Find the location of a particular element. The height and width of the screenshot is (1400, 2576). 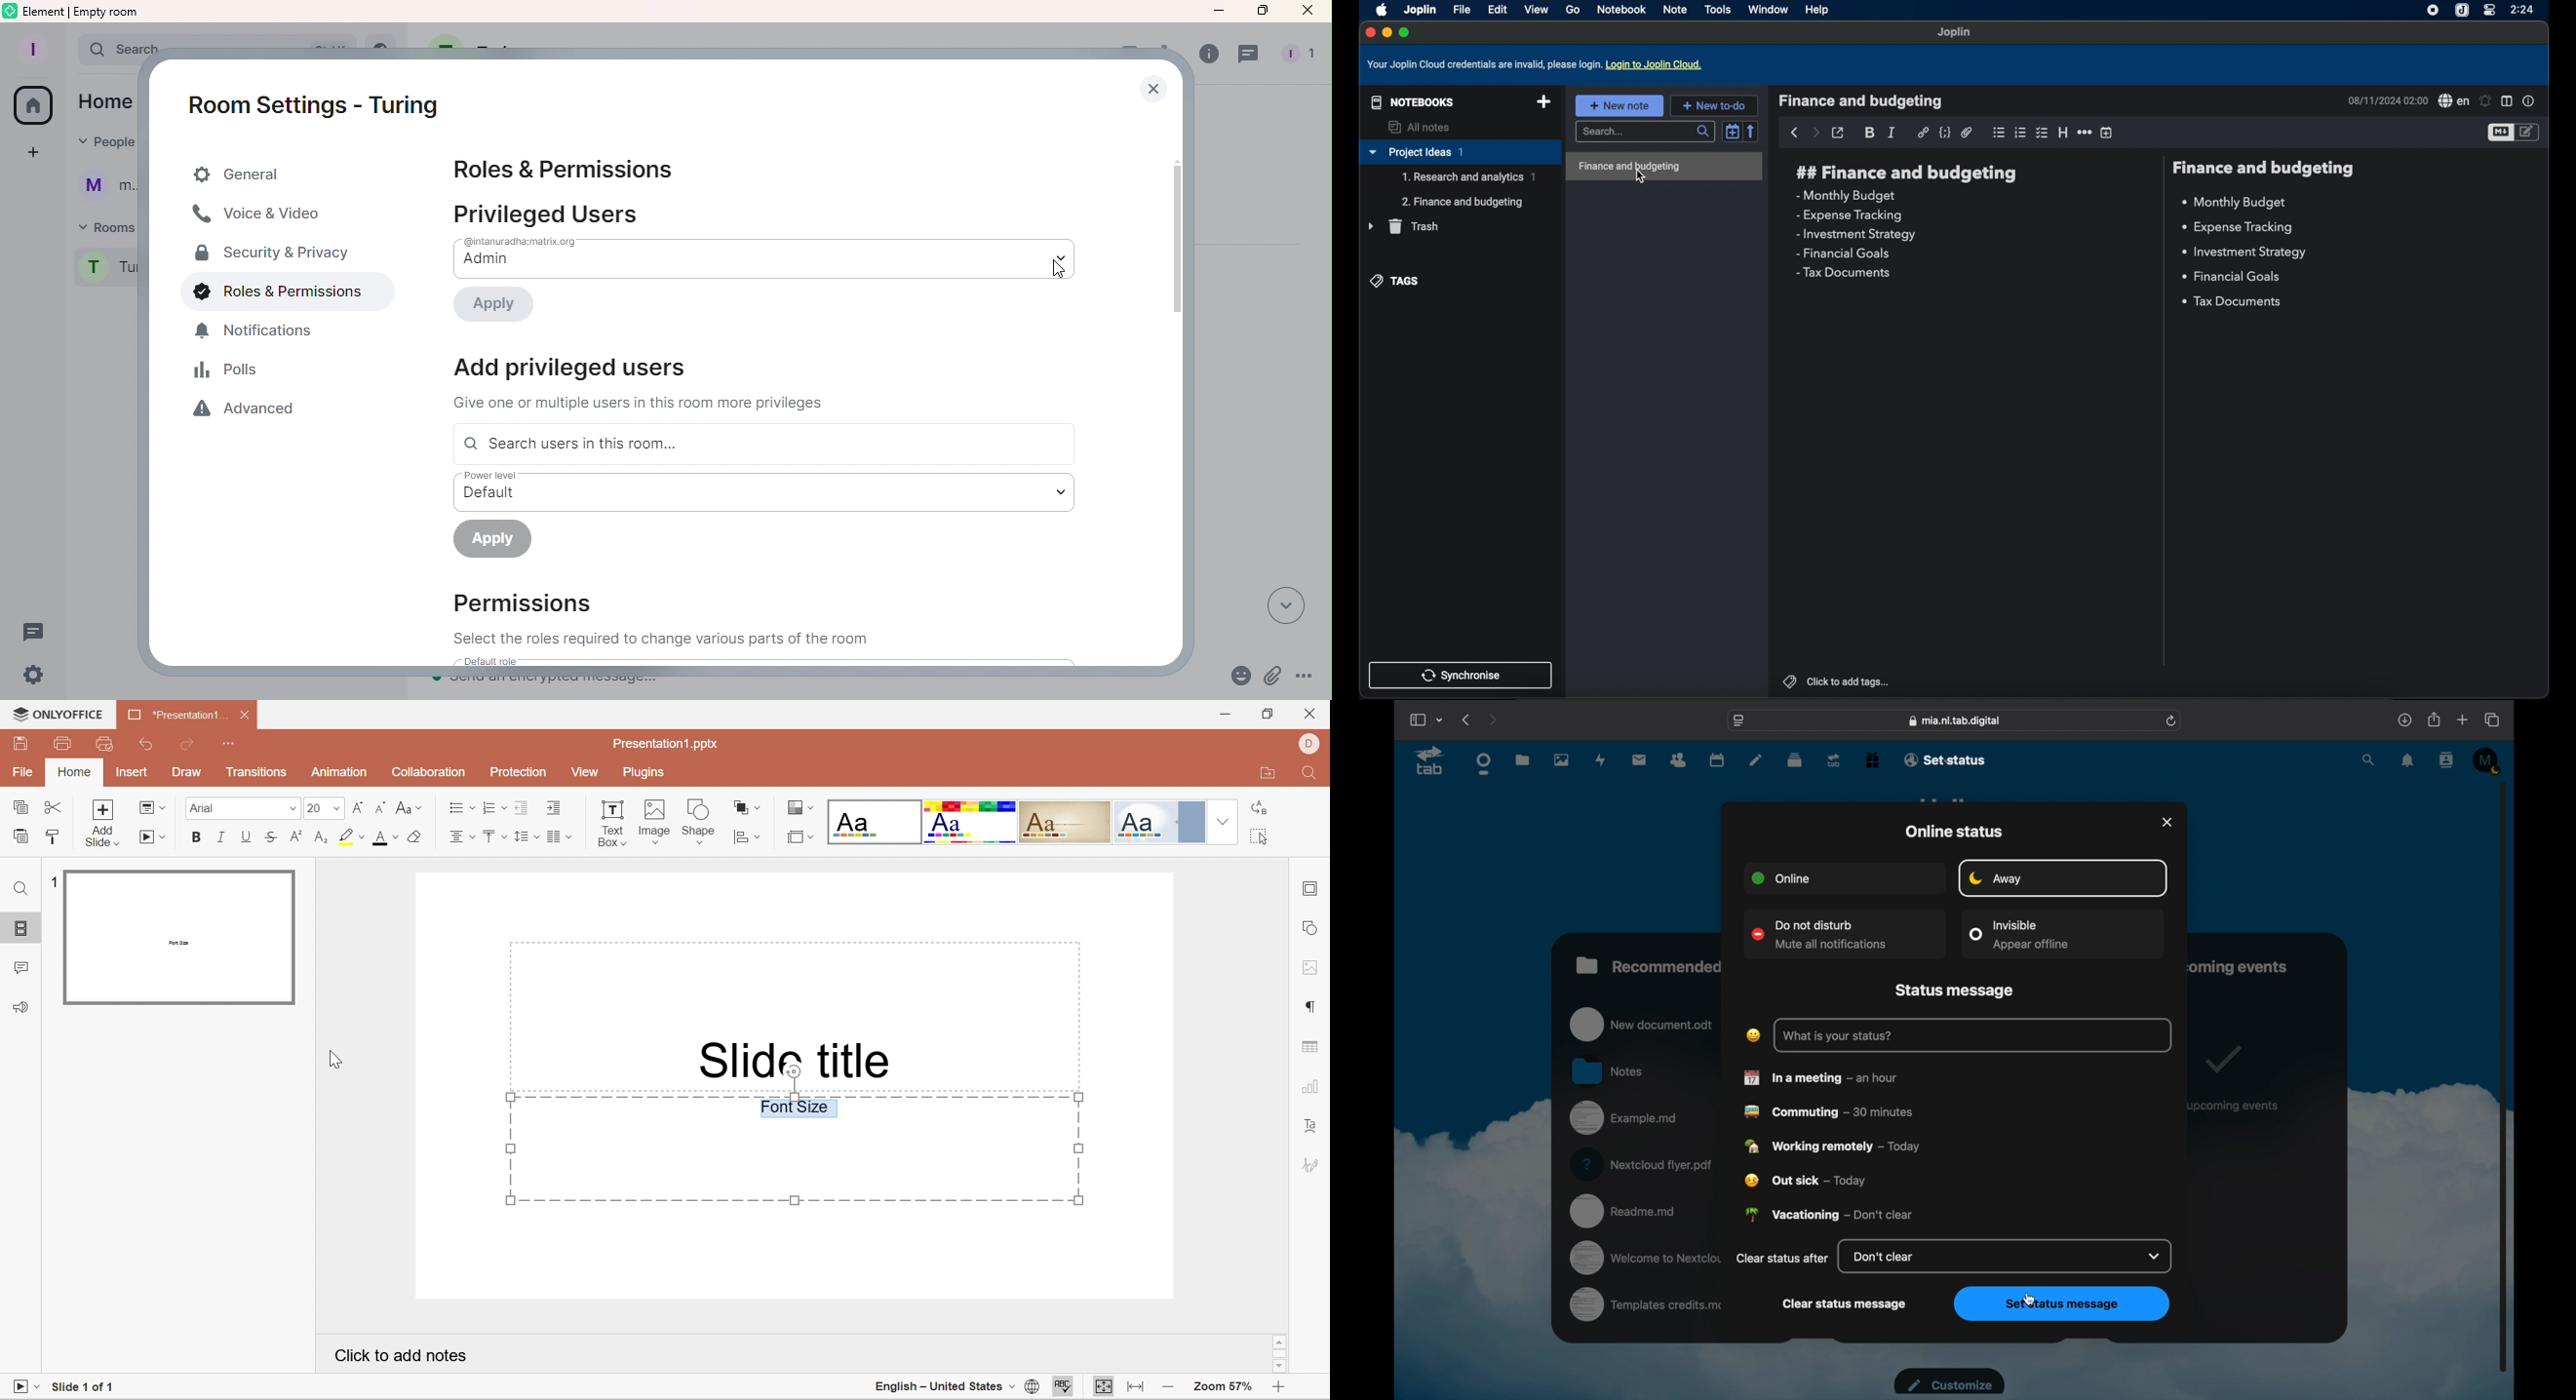

Text Box is located at coordinates (612, 825).